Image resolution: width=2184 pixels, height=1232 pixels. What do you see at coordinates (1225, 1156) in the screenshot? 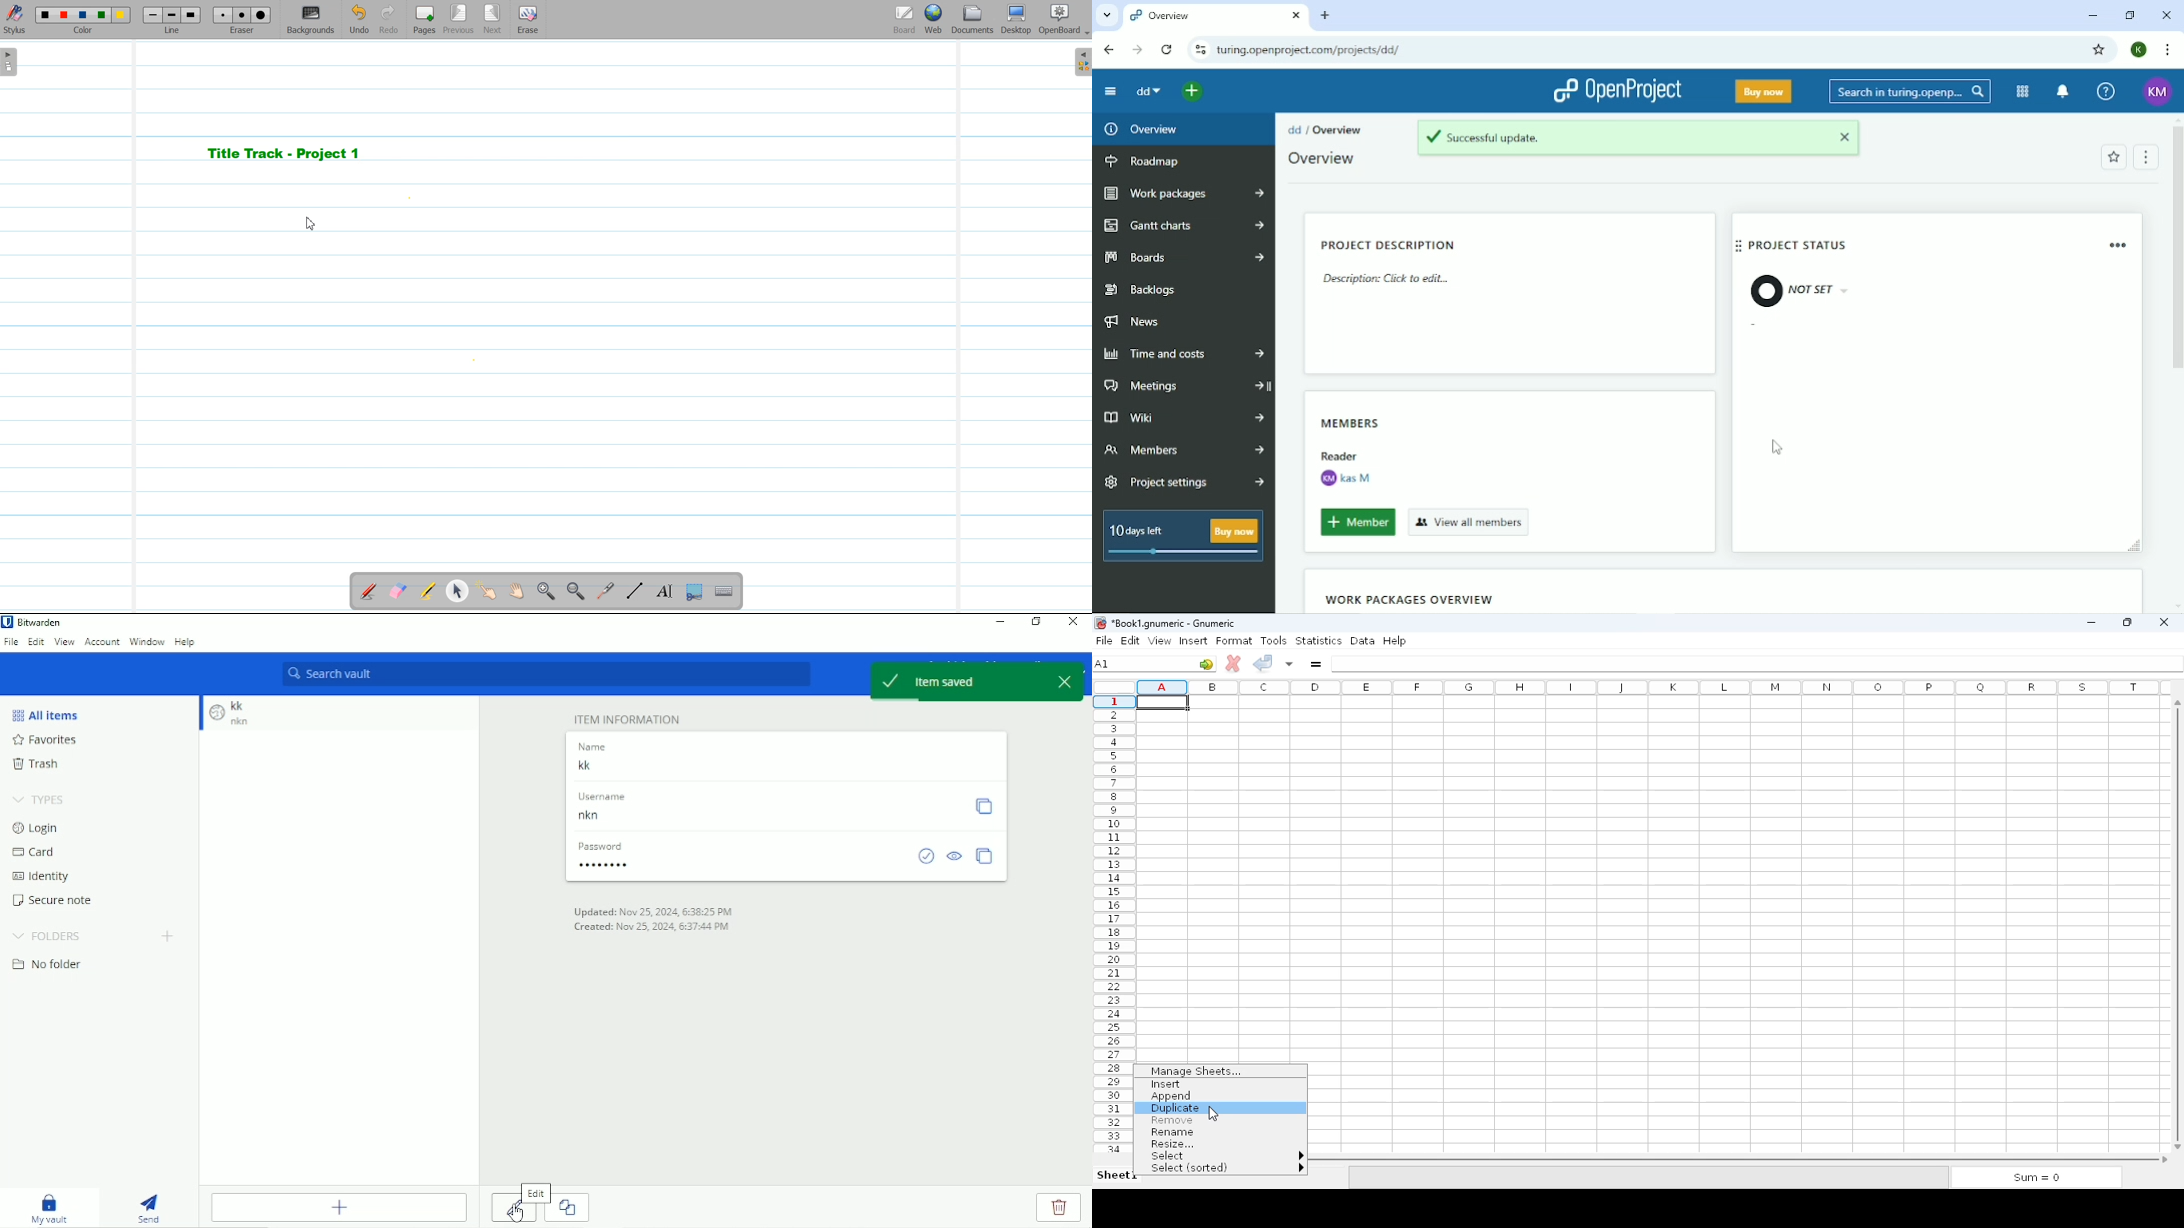
I see `select` at bounding box center [1225, 1156].